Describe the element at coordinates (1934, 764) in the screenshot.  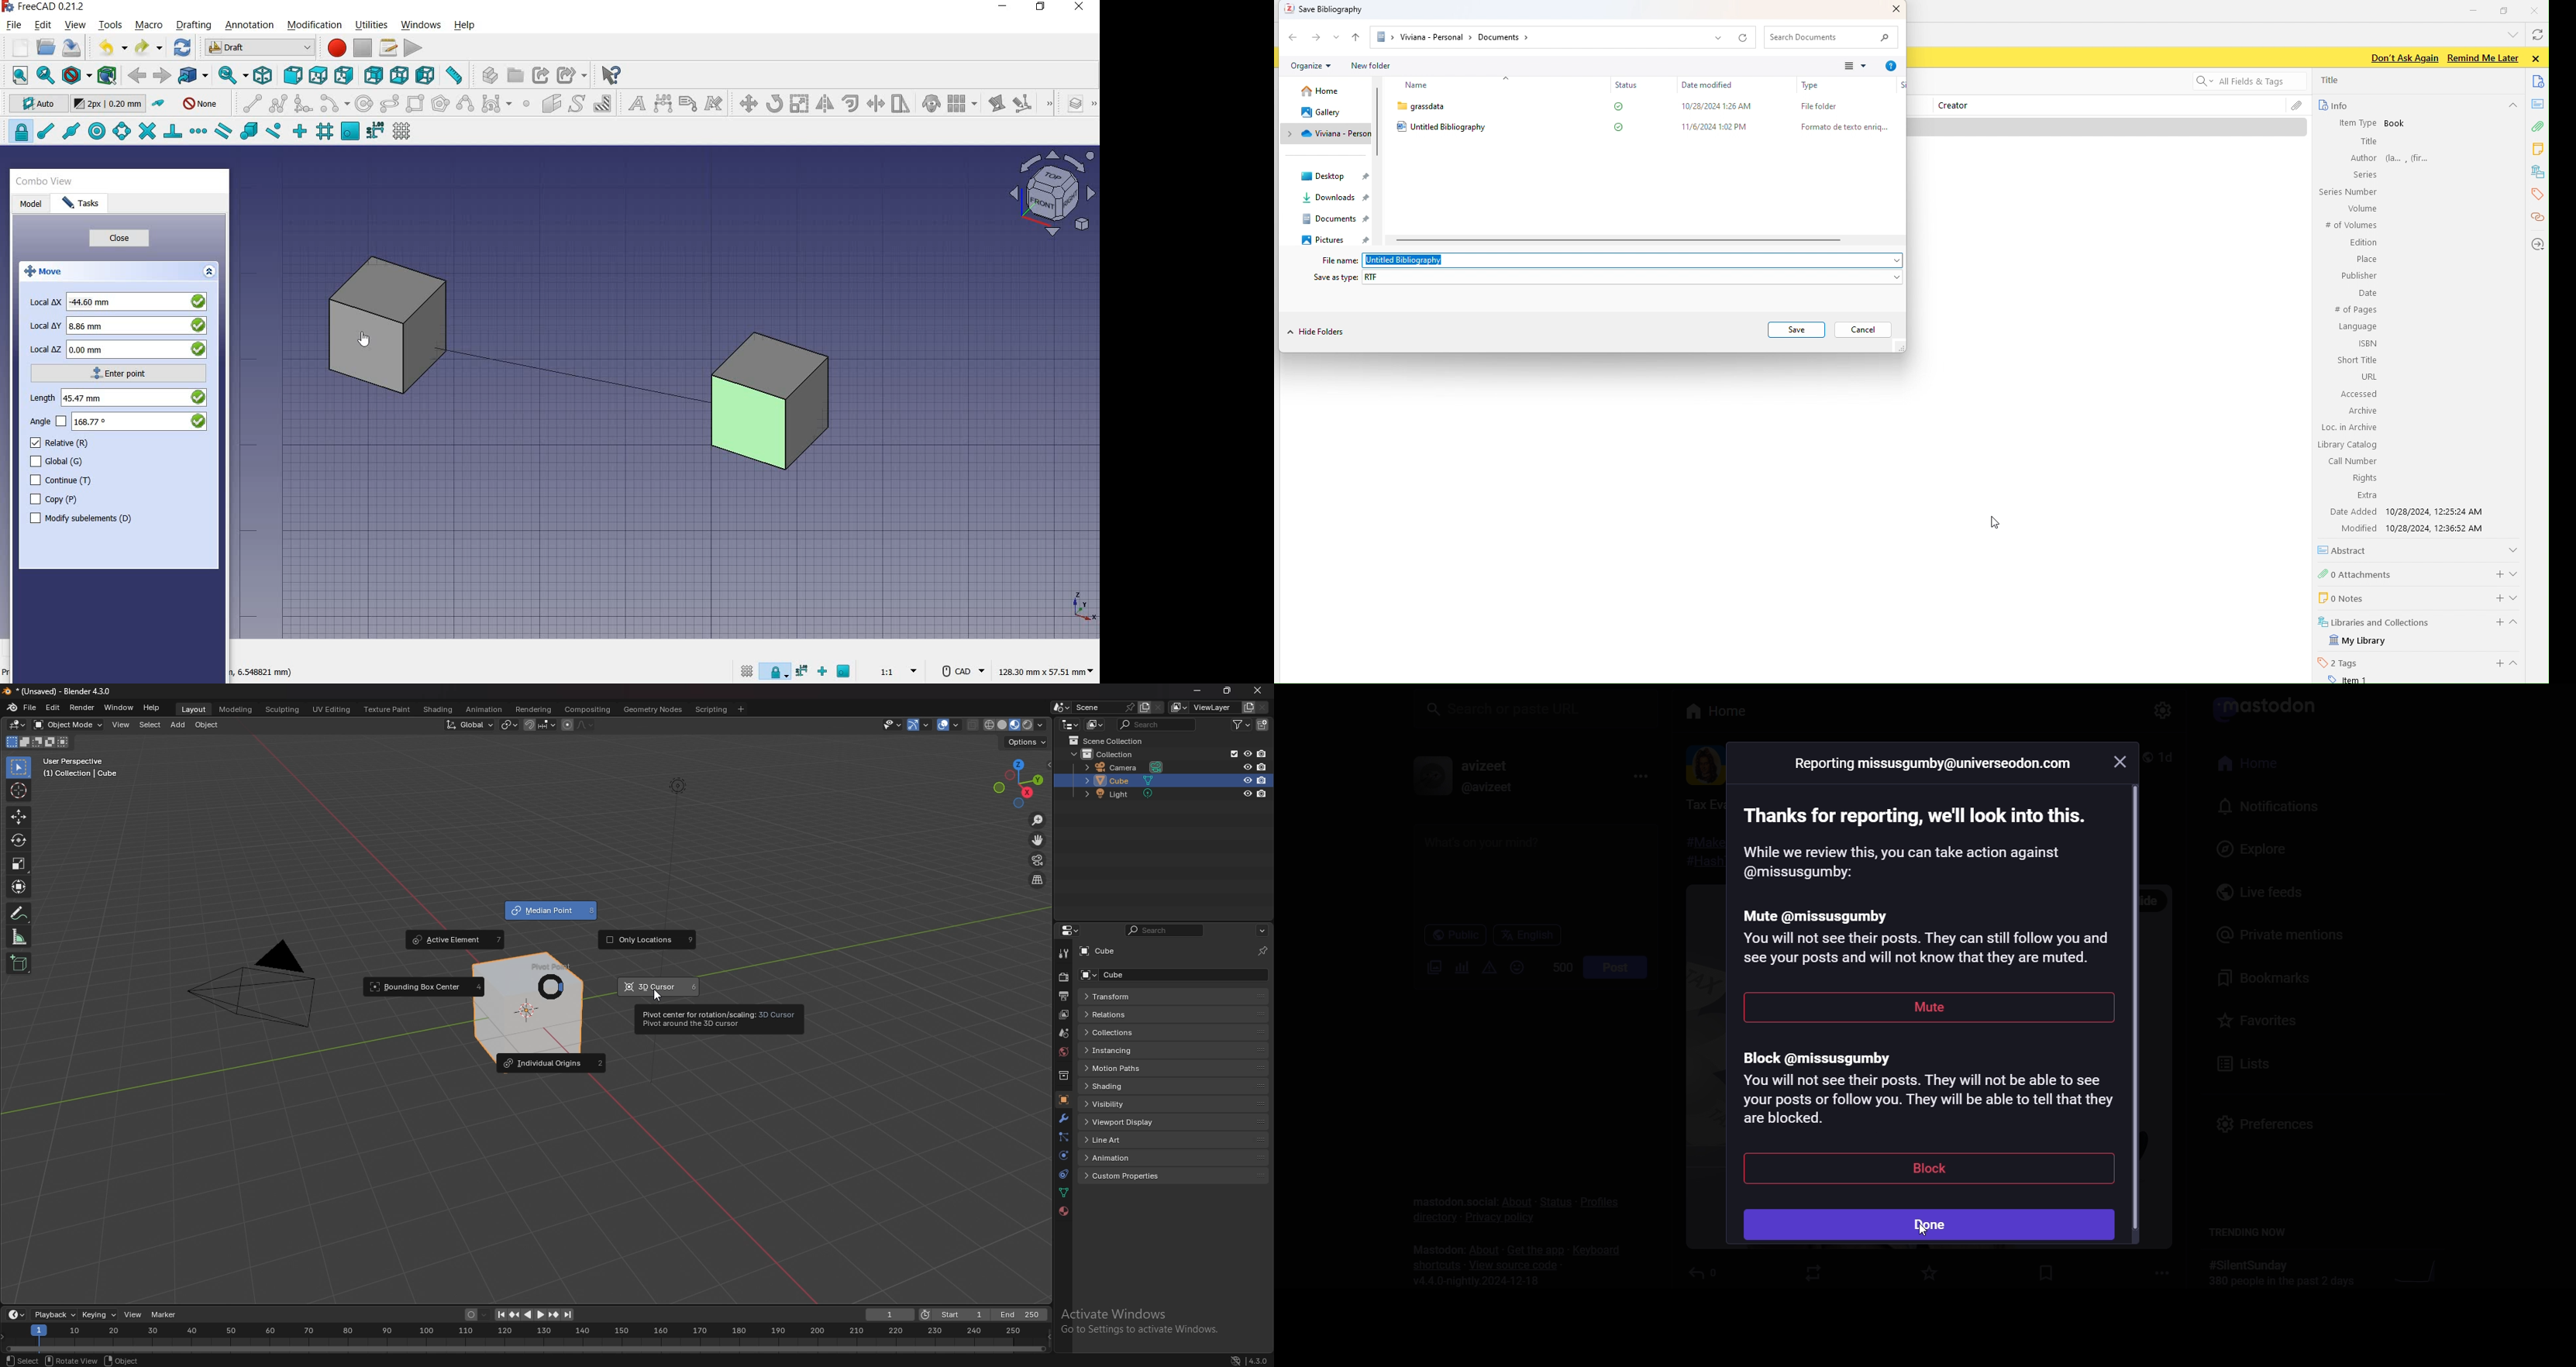
I see `reporting ID` at that location.